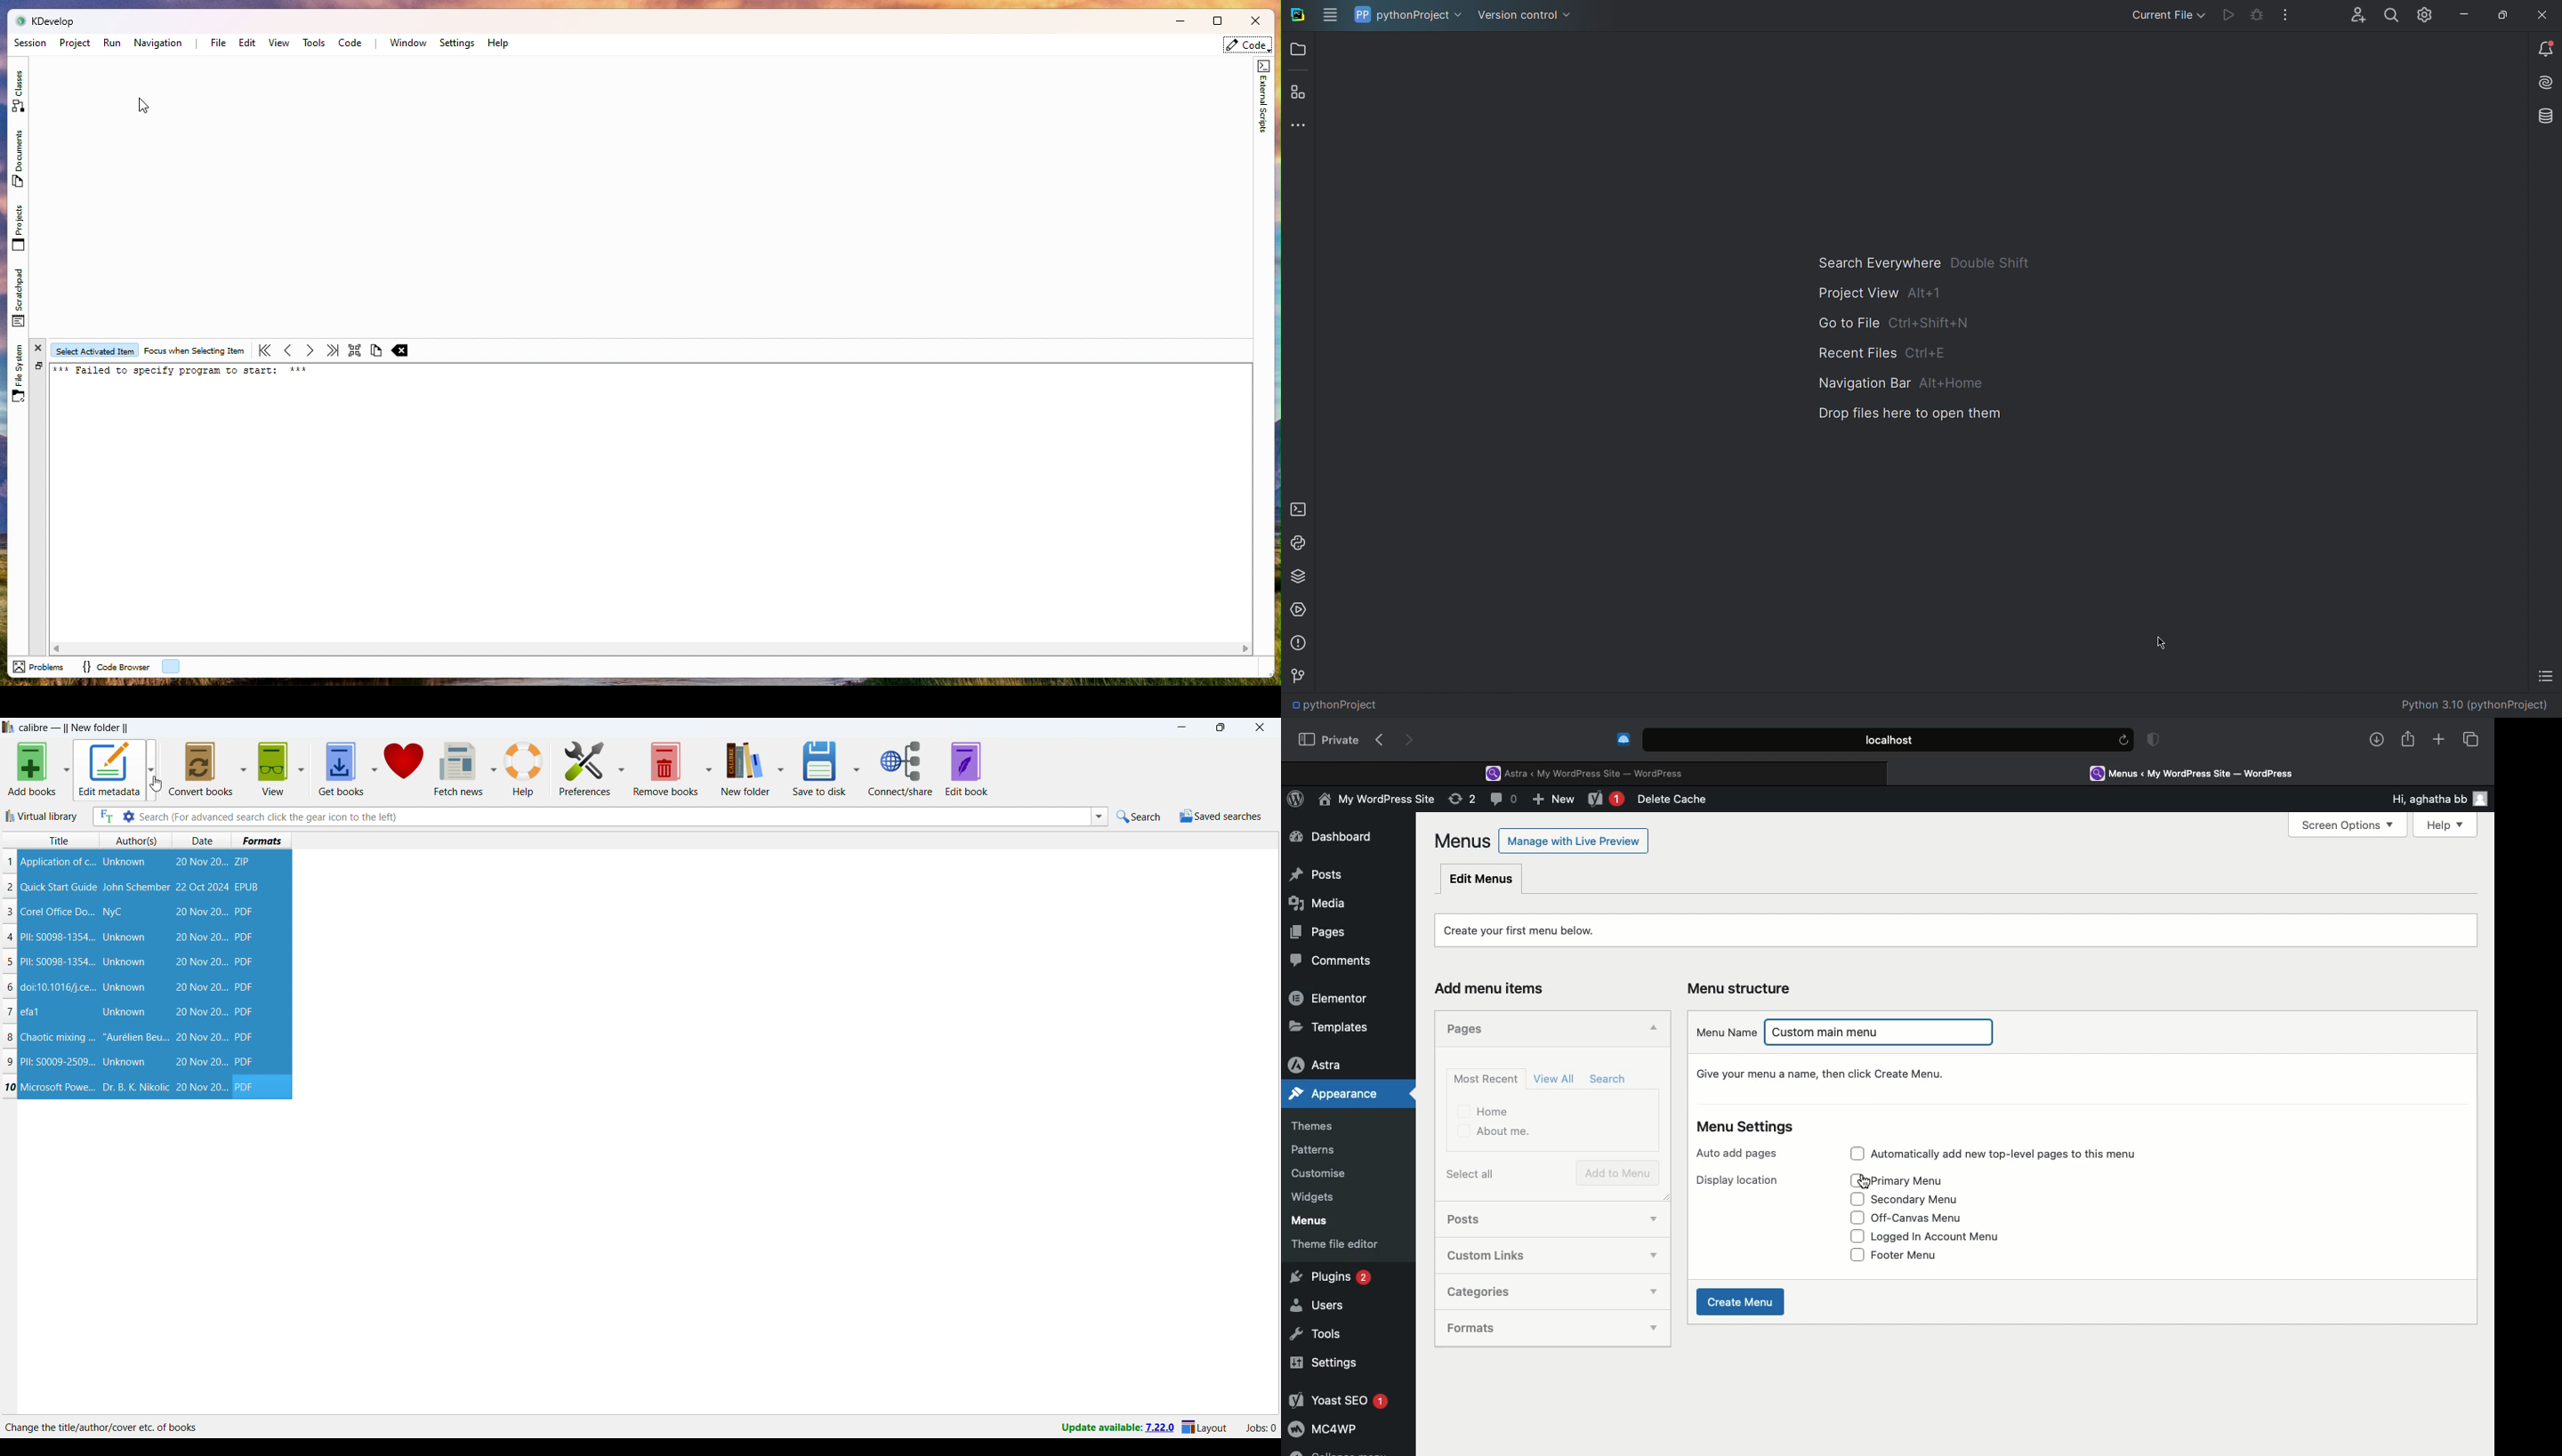  I want to click on Unknown, so click(124, 937).